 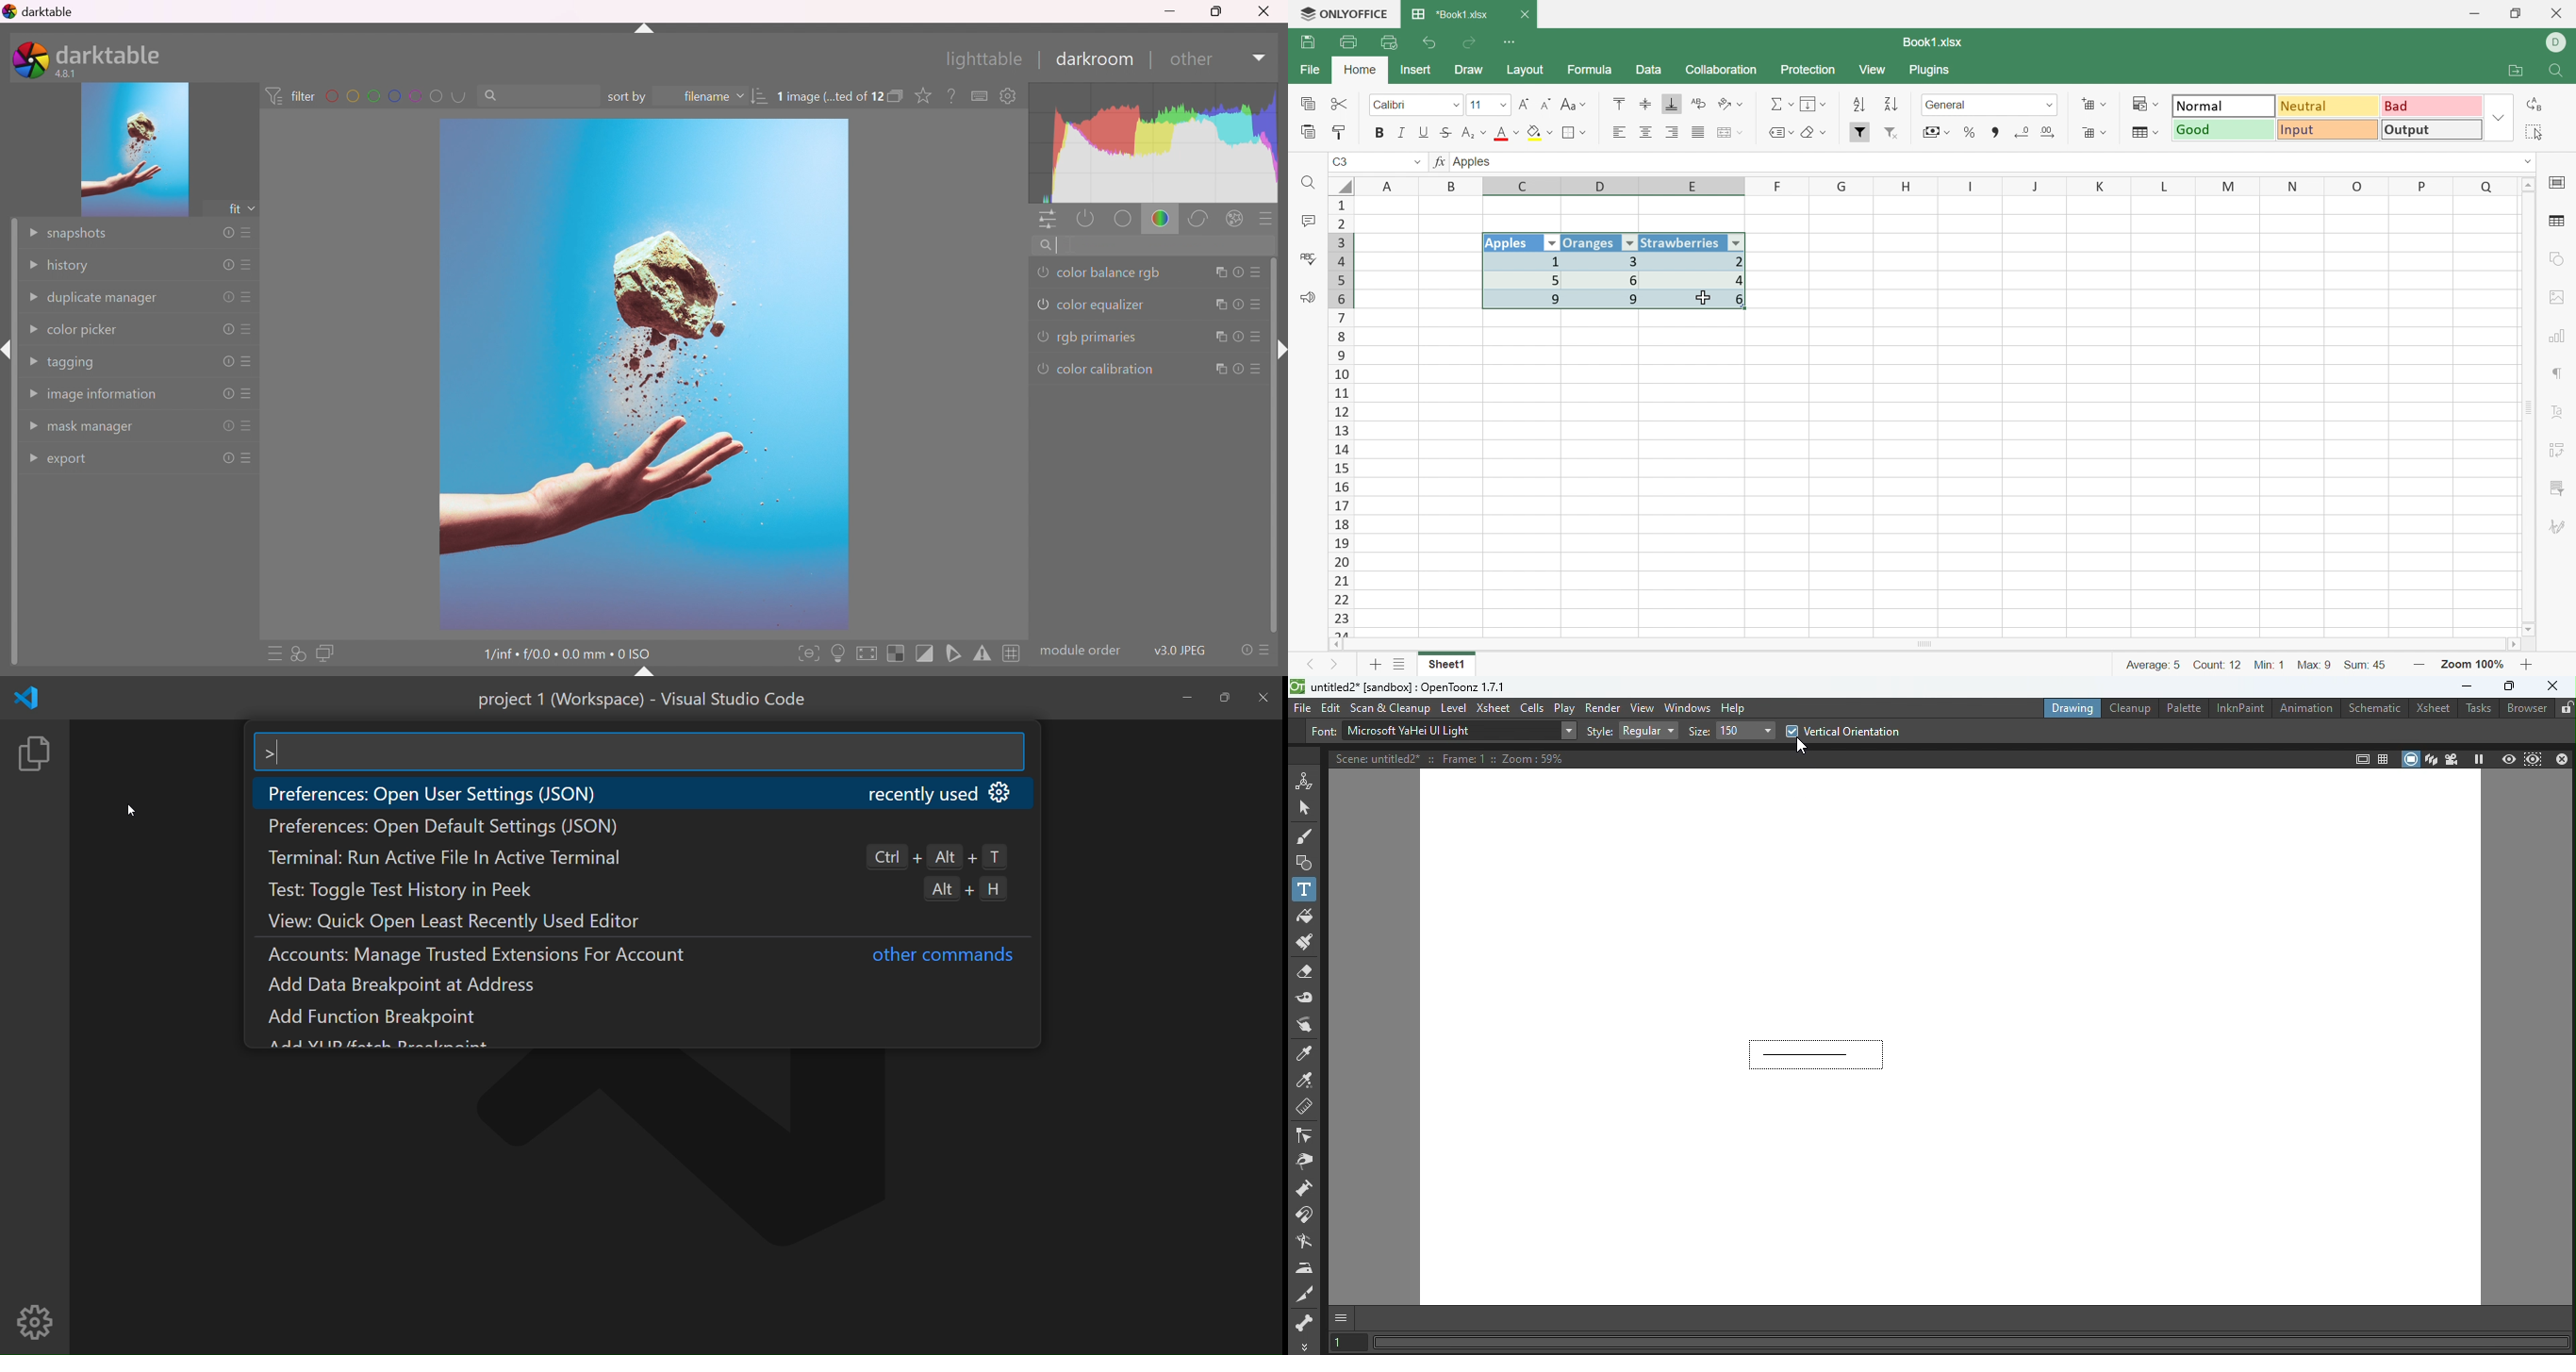 What do you see at coordinates (223, 459) in the screenshot?
I see `reset` at bounding box center [223, 459].